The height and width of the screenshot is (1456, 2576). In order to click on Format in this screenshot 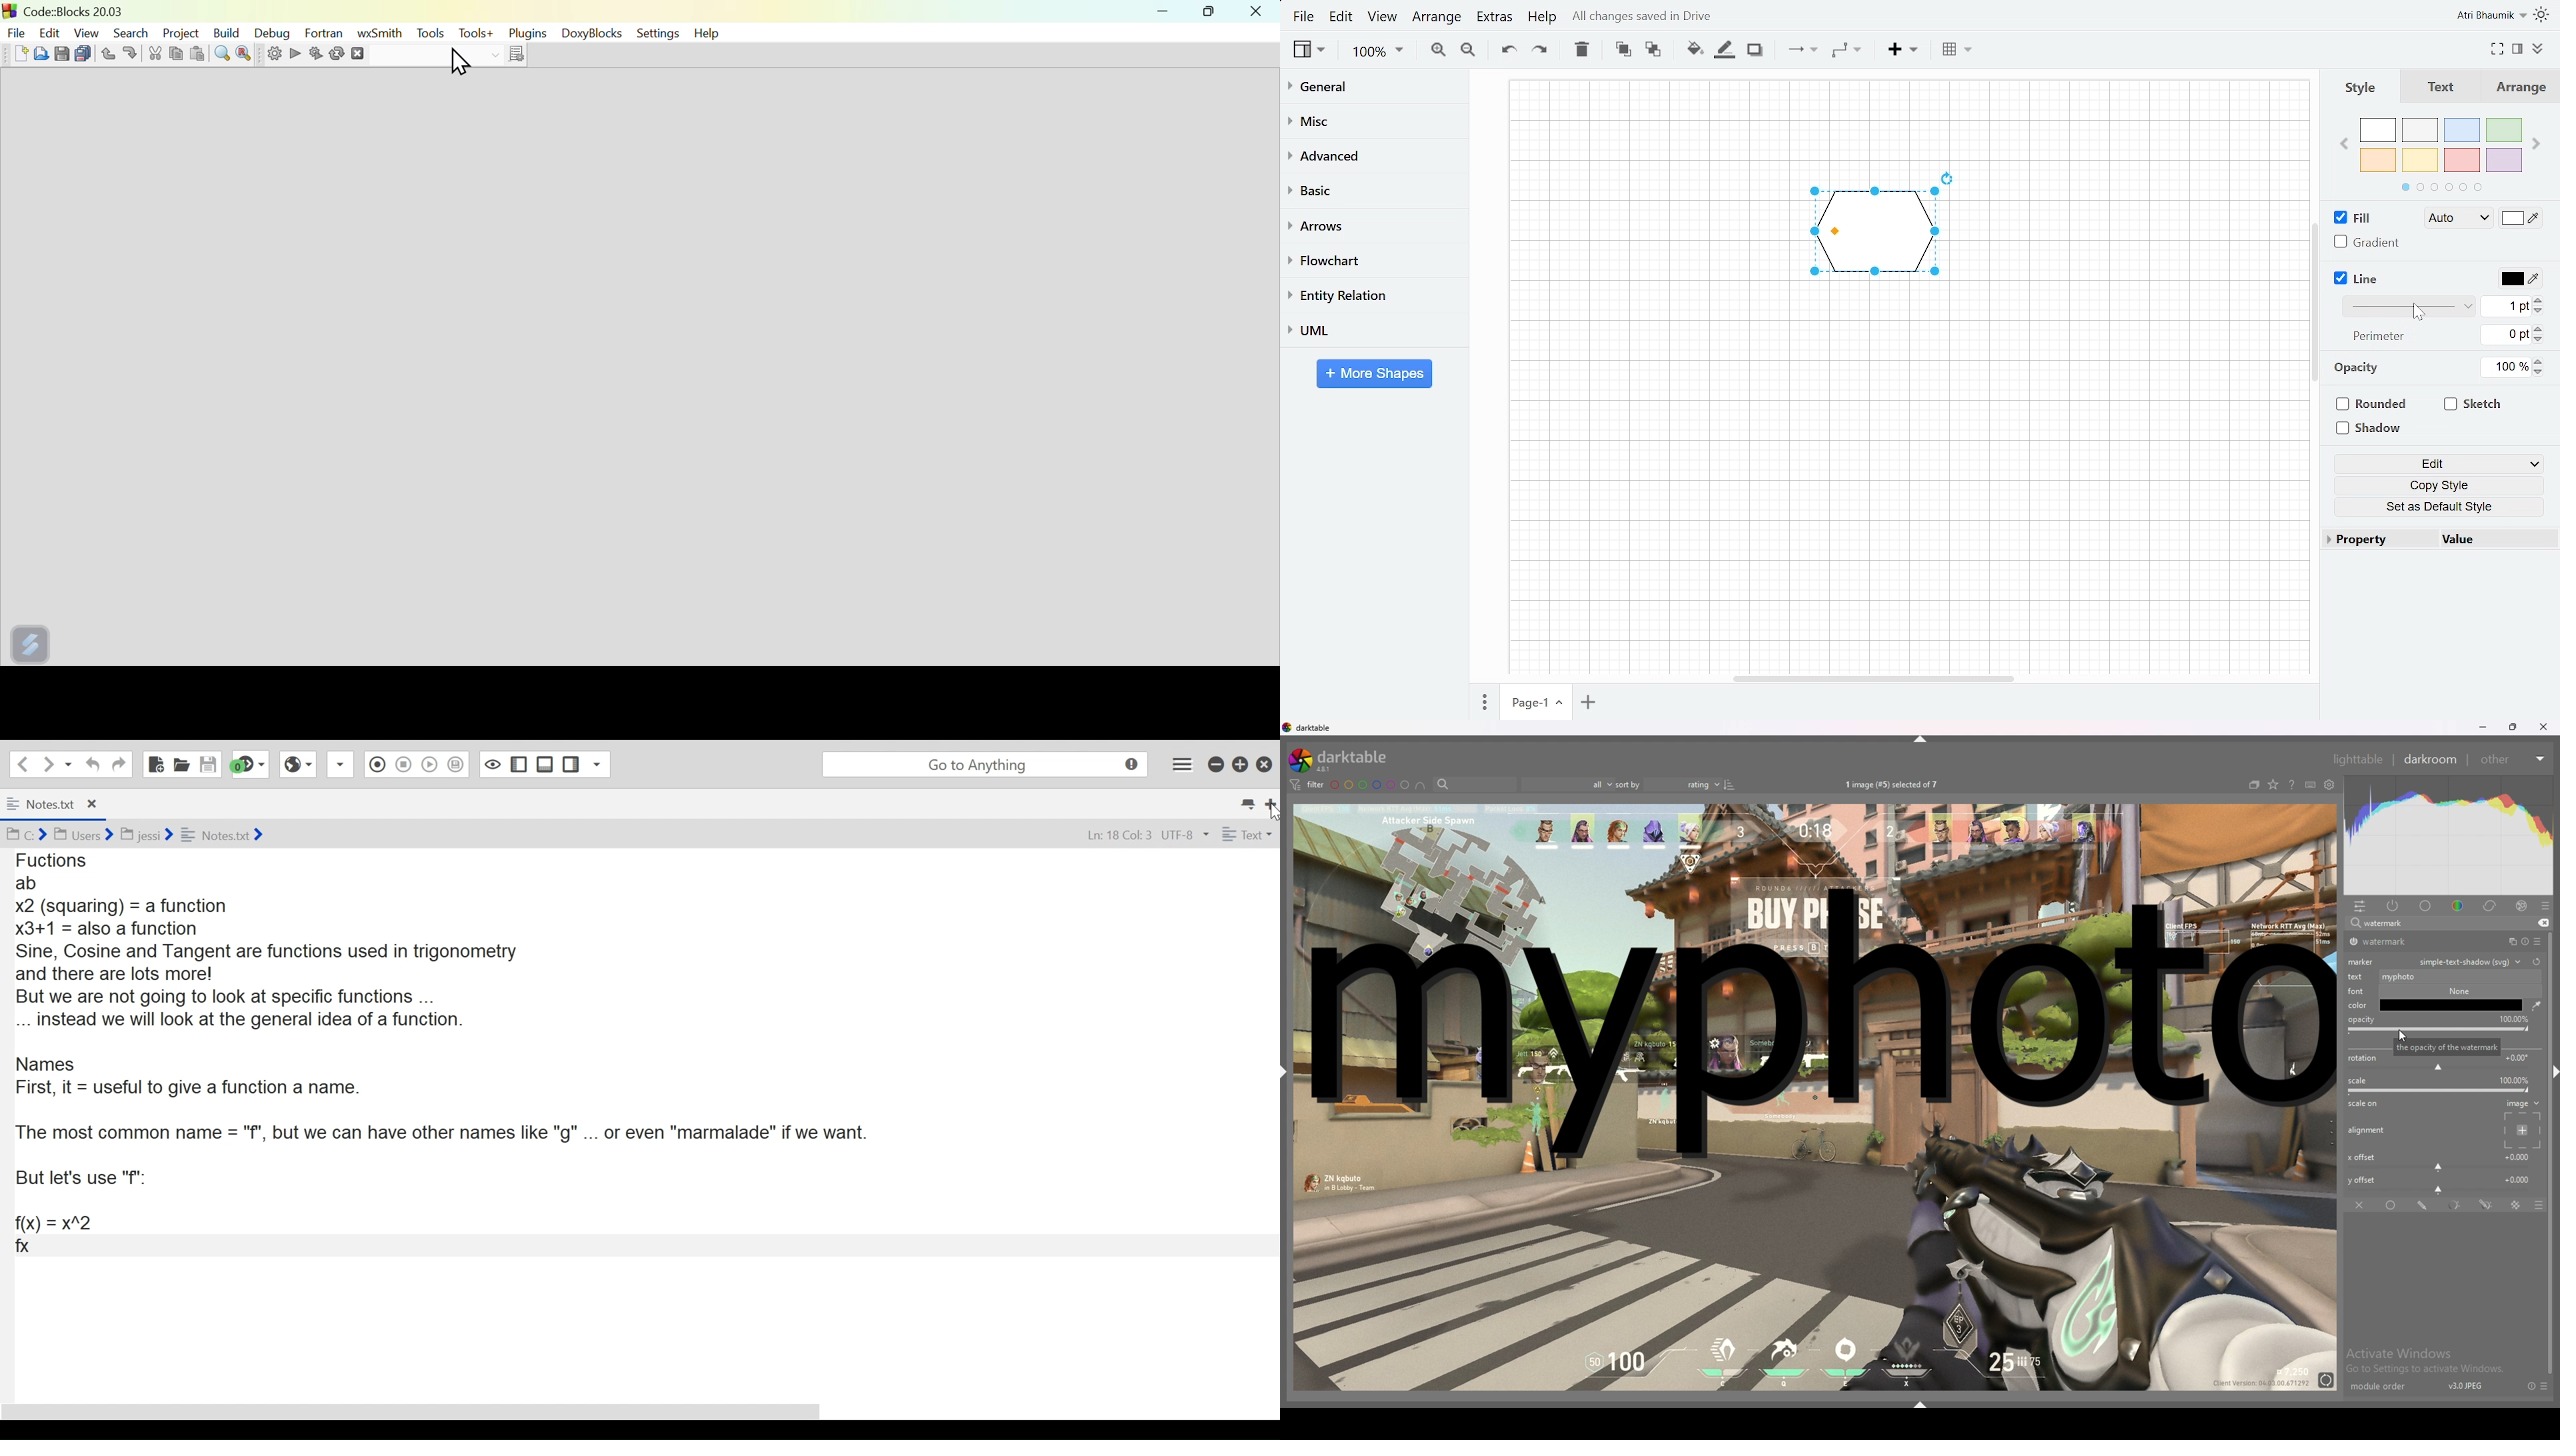, I will do `click(2517, 46)`.